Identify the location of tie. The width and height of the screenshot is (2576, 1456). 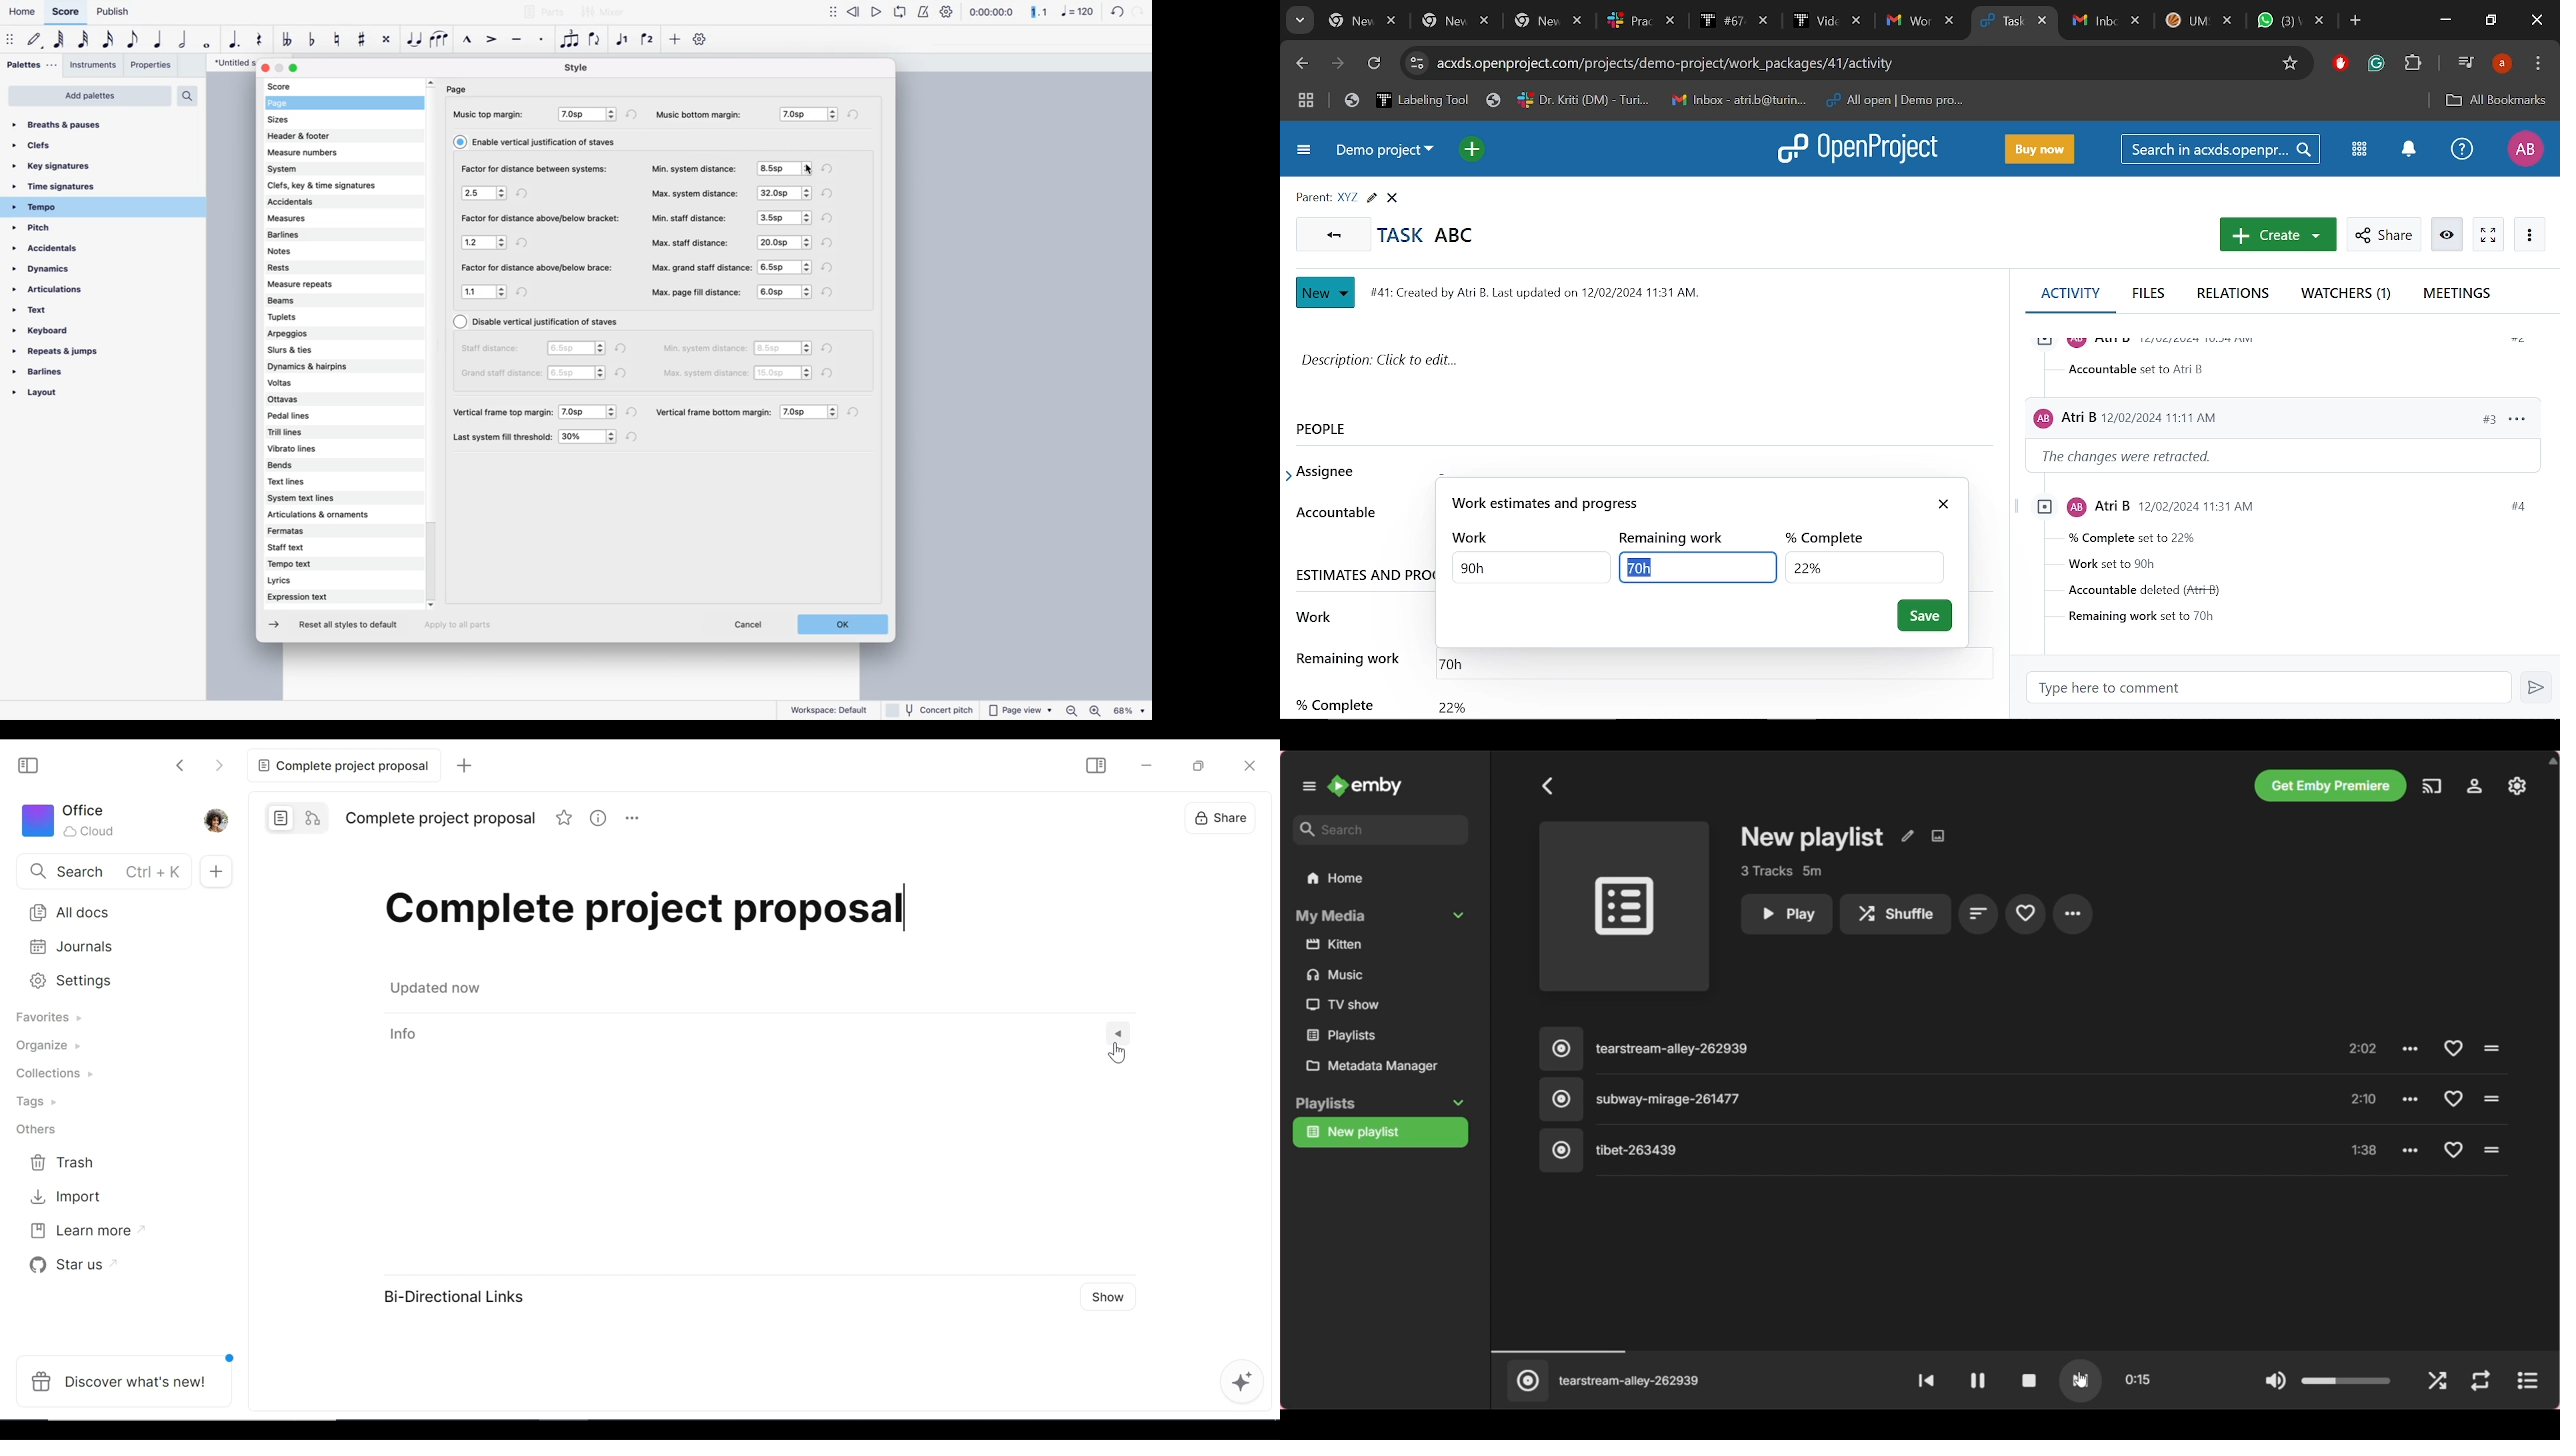
(415, 42).